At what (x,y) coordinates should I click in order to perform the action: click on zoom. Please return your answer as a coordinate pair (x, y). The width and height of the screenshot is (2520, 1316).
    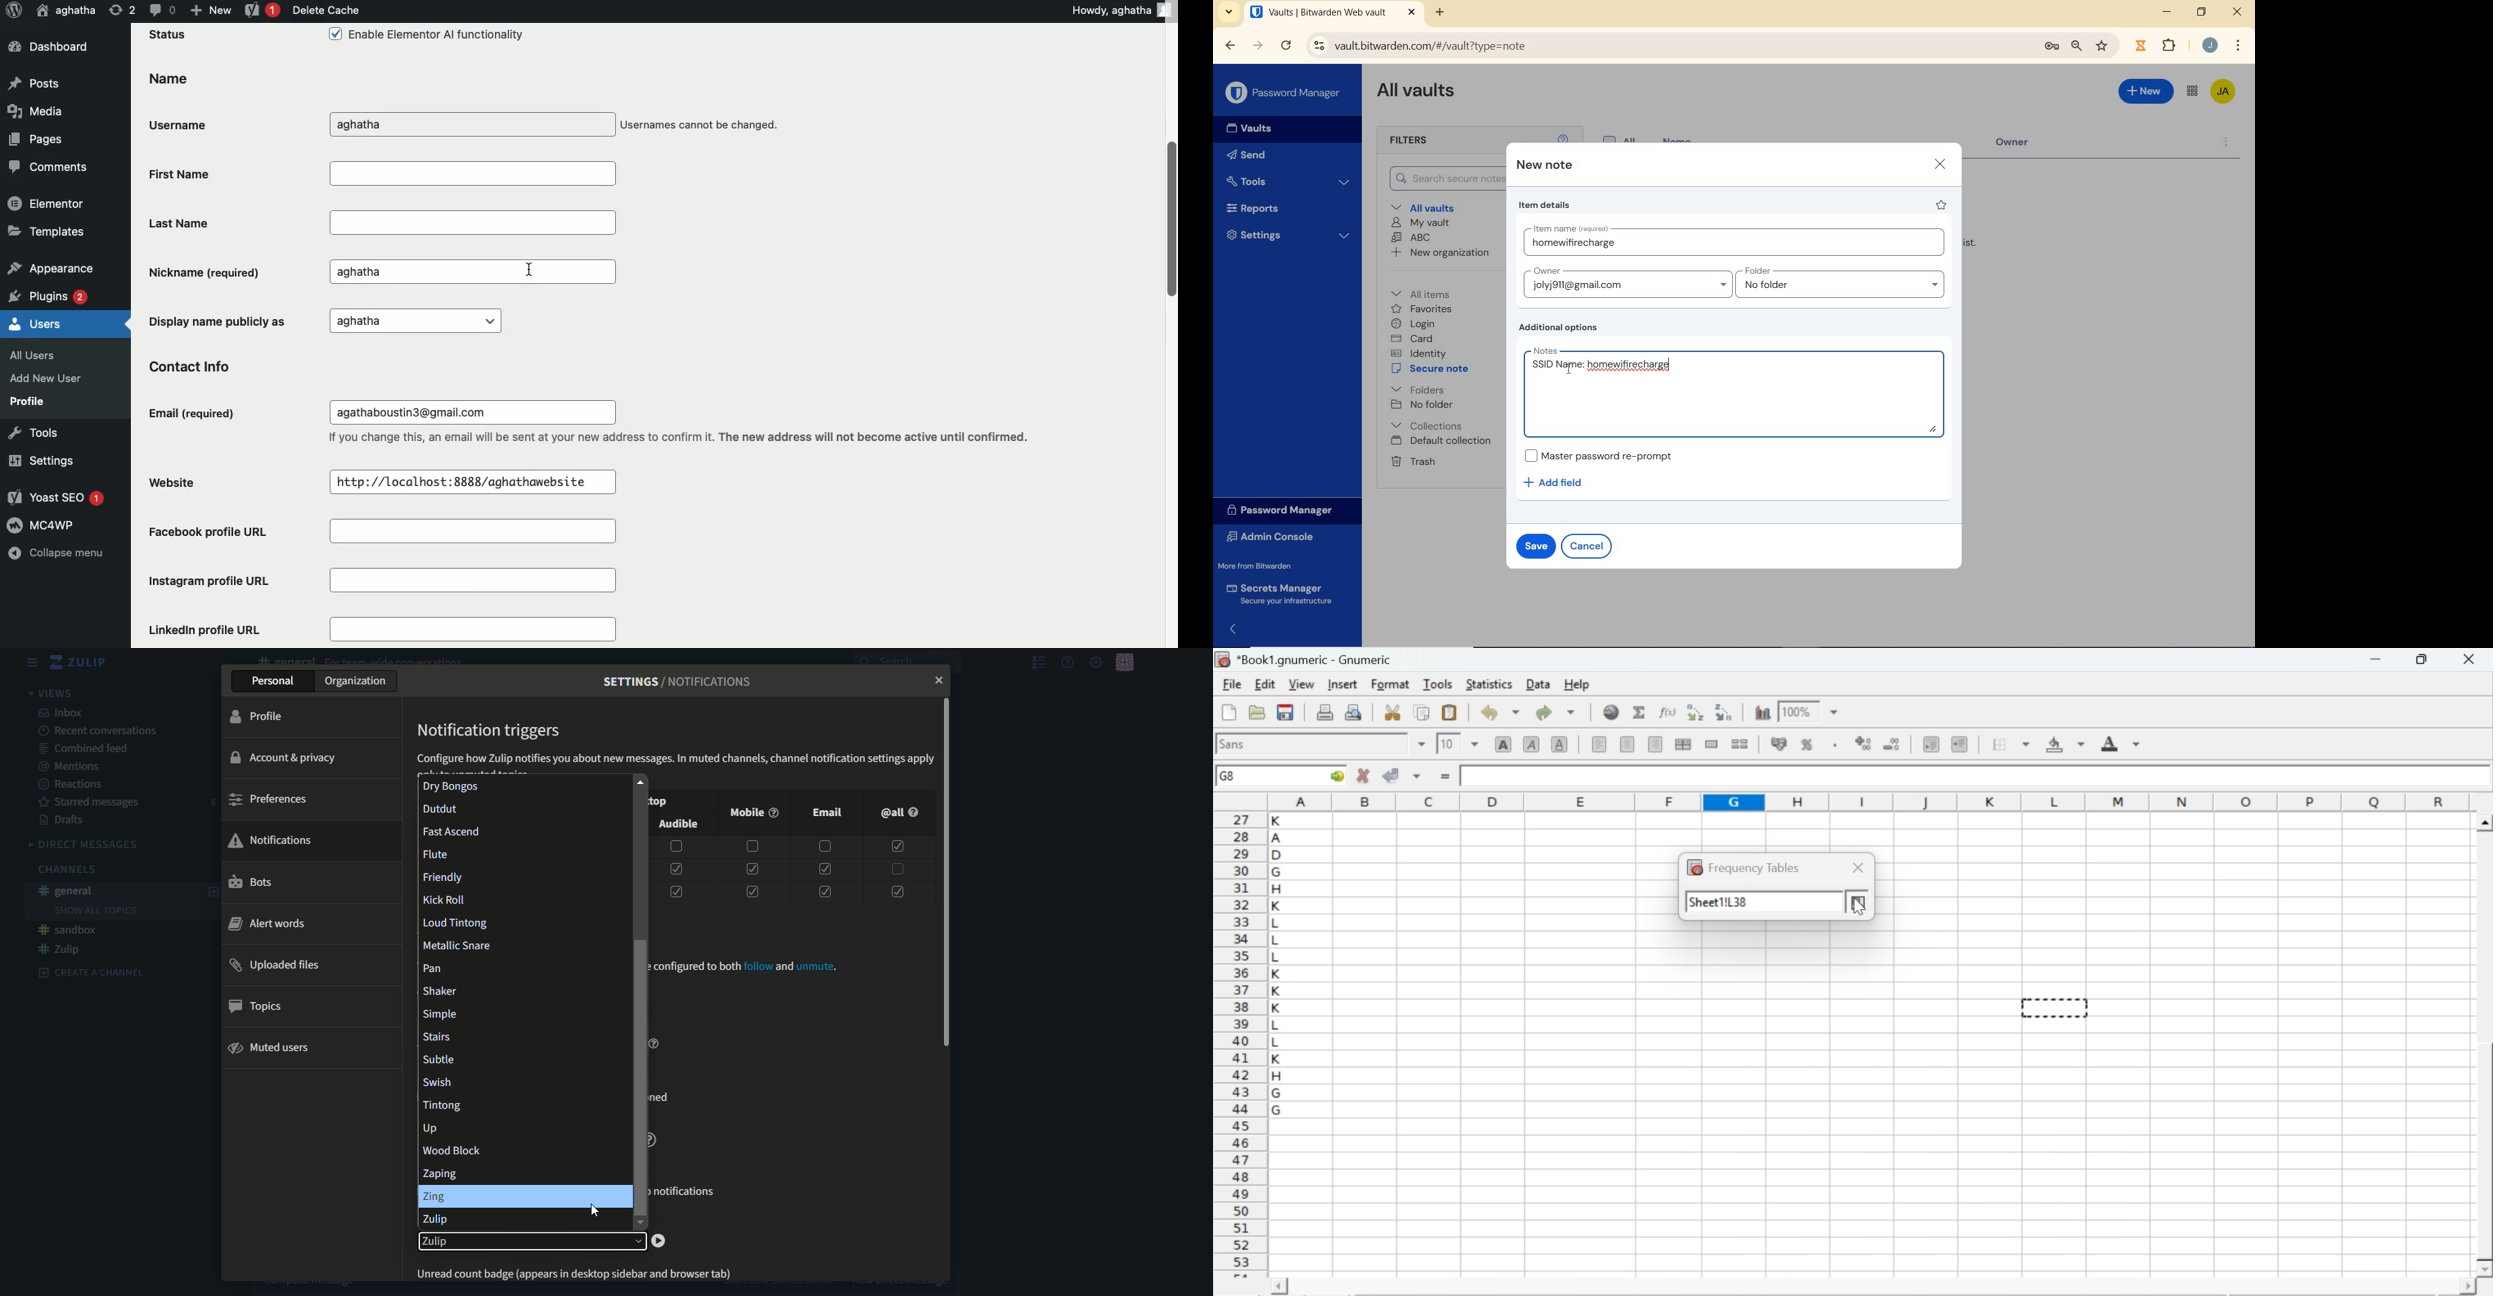
    Looking at the image, I should click on (2078, 47).